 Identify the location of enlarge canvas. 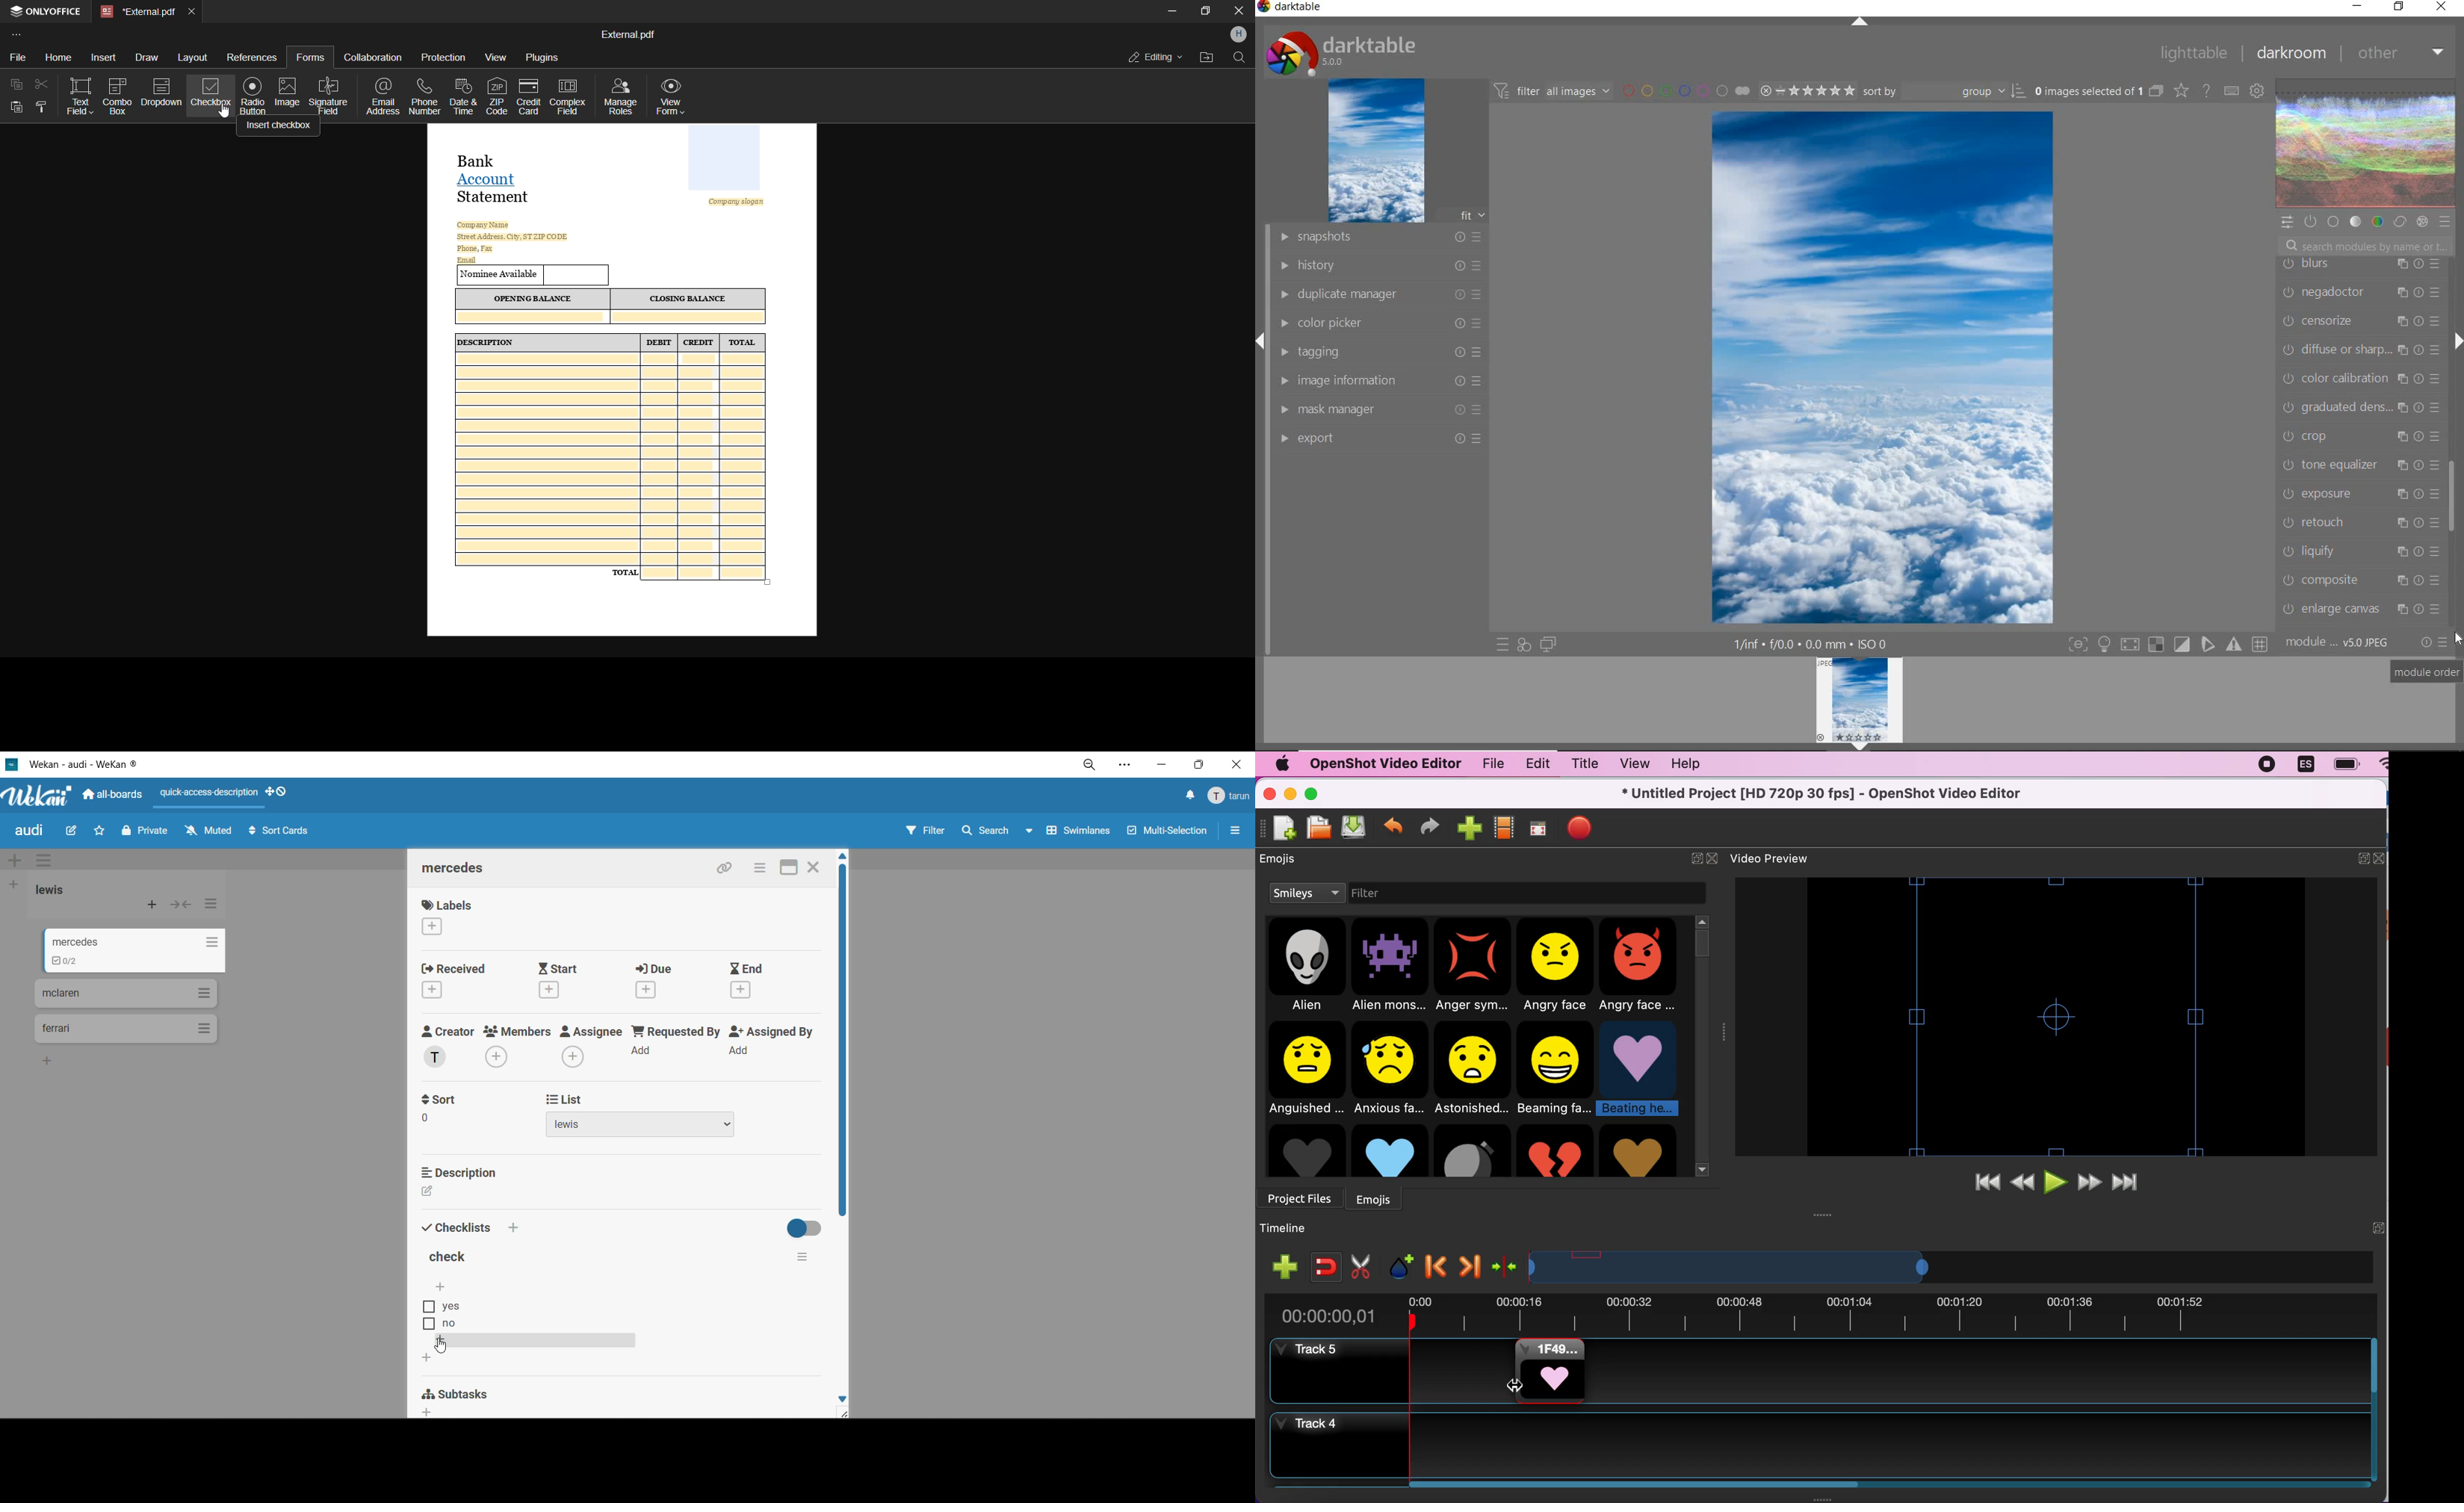
(2360, 609).